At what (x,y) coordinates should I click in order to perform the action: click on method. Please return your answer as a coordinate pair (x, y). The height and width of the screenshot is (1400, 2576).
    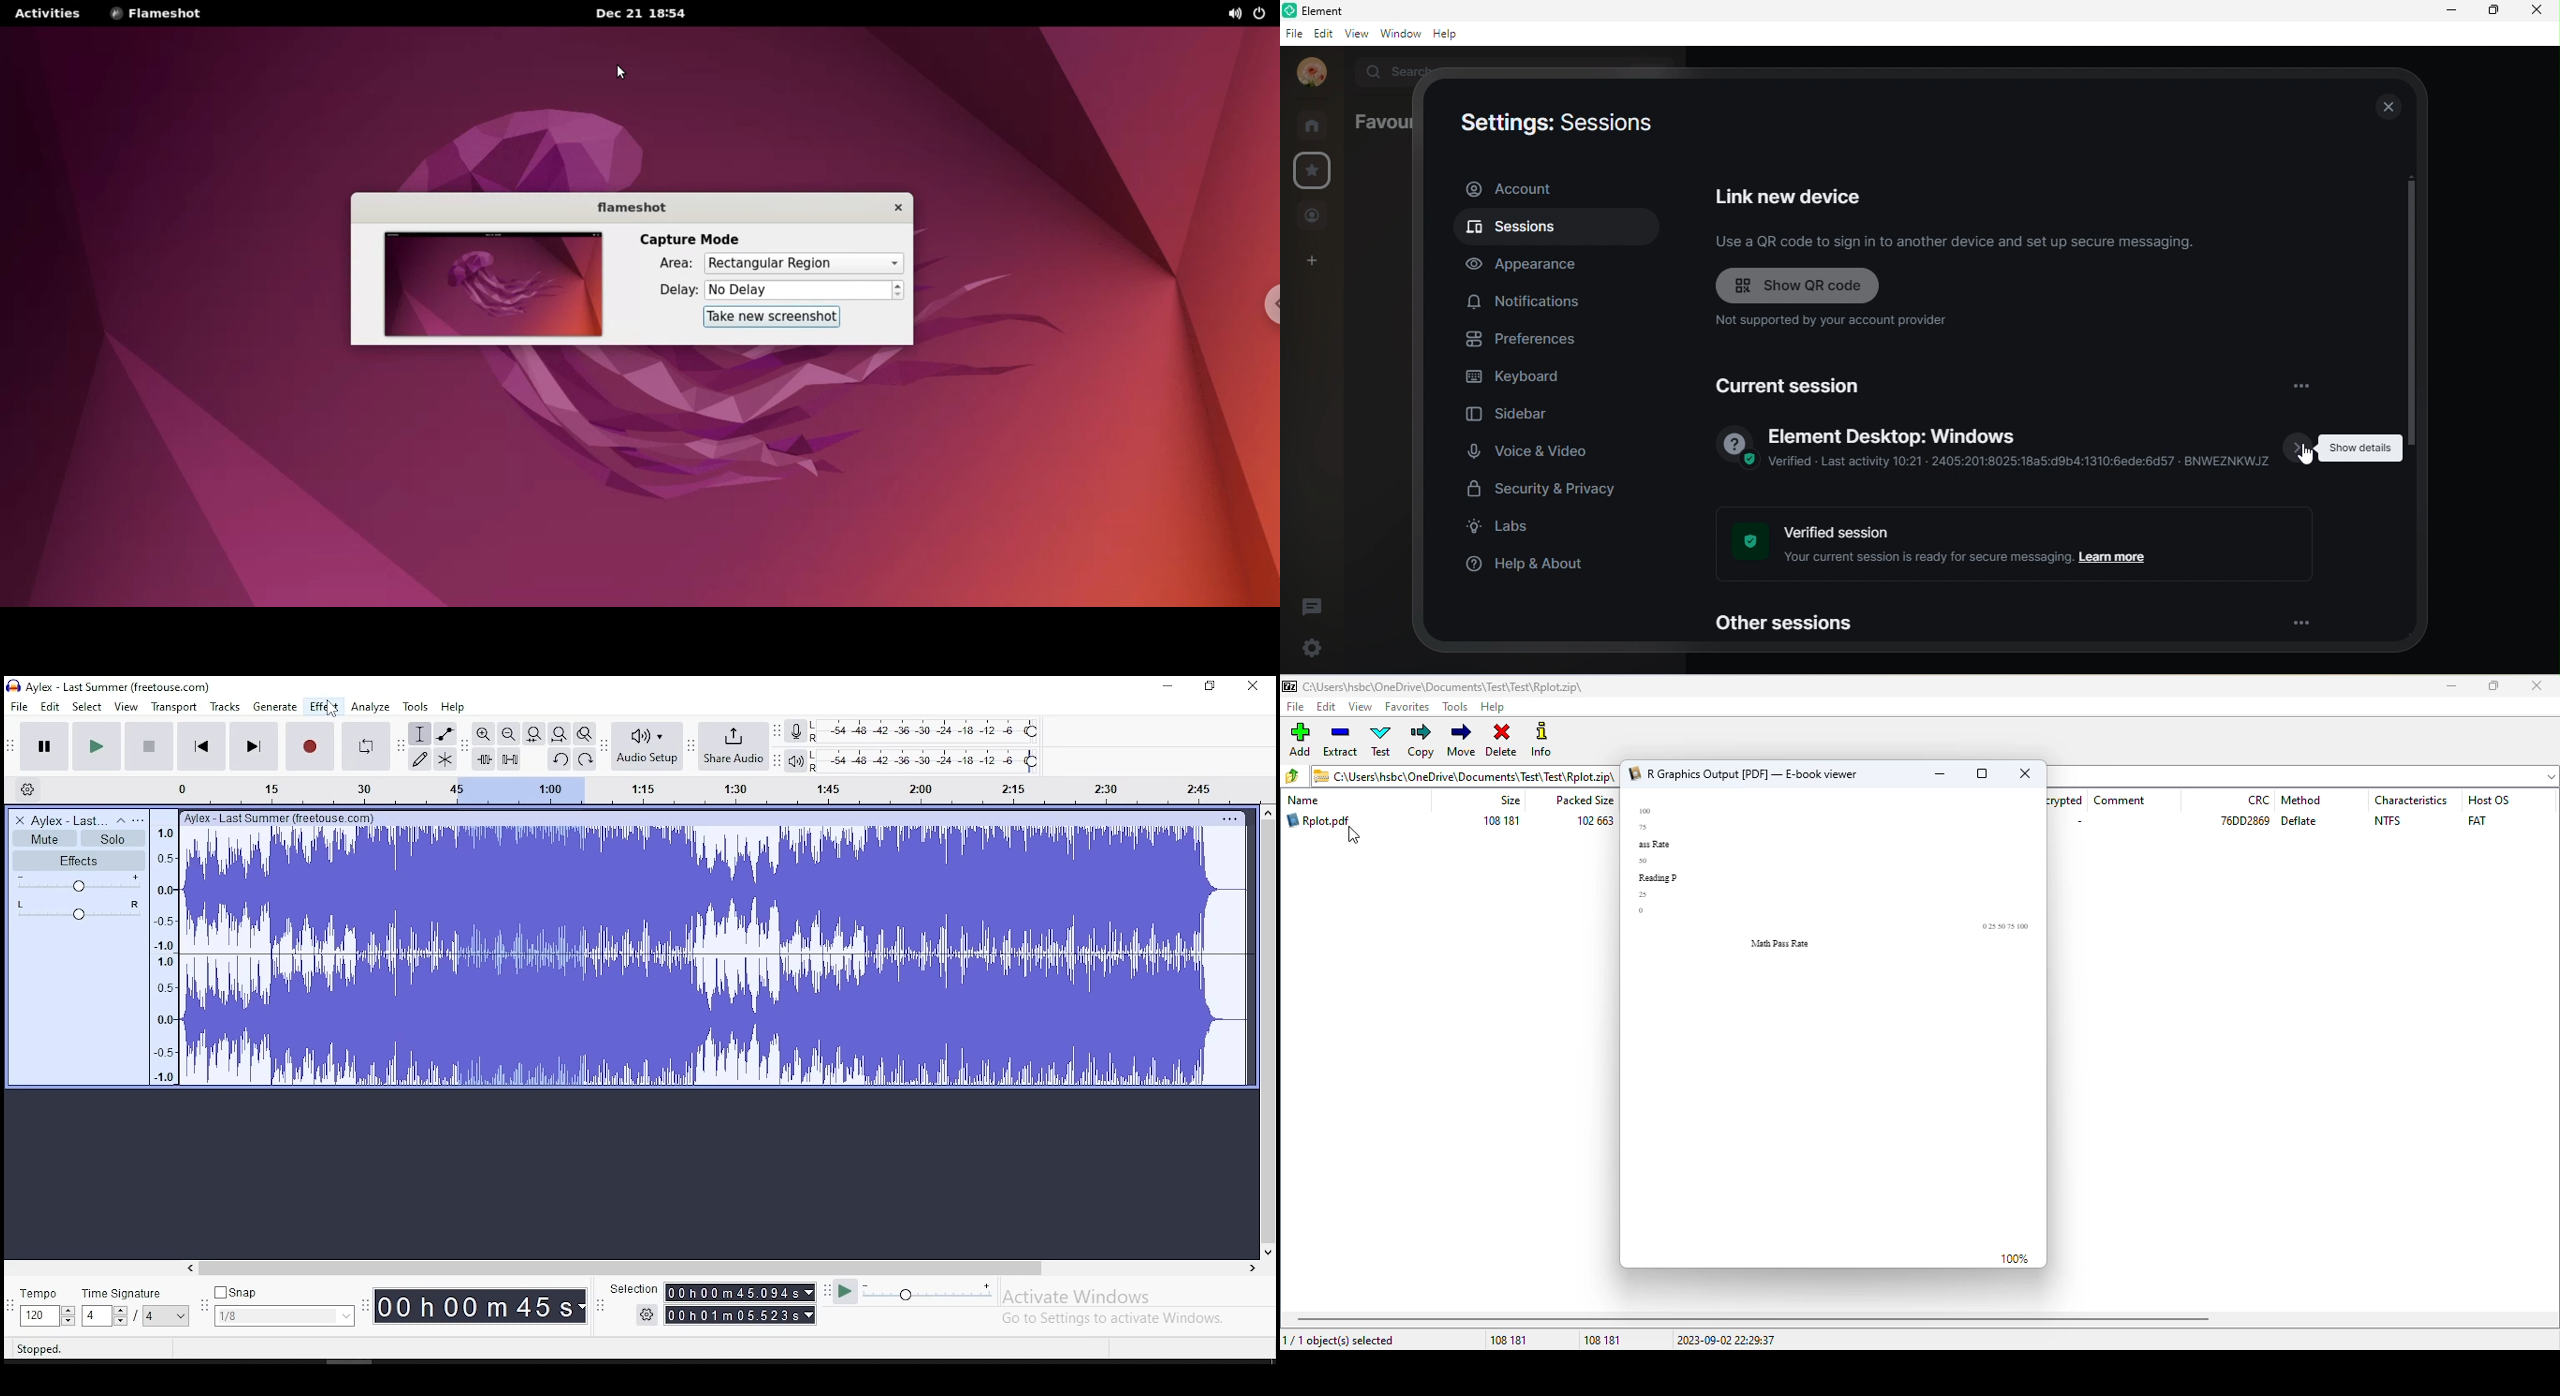
    Looking at the image, I should click on (2300, 800).